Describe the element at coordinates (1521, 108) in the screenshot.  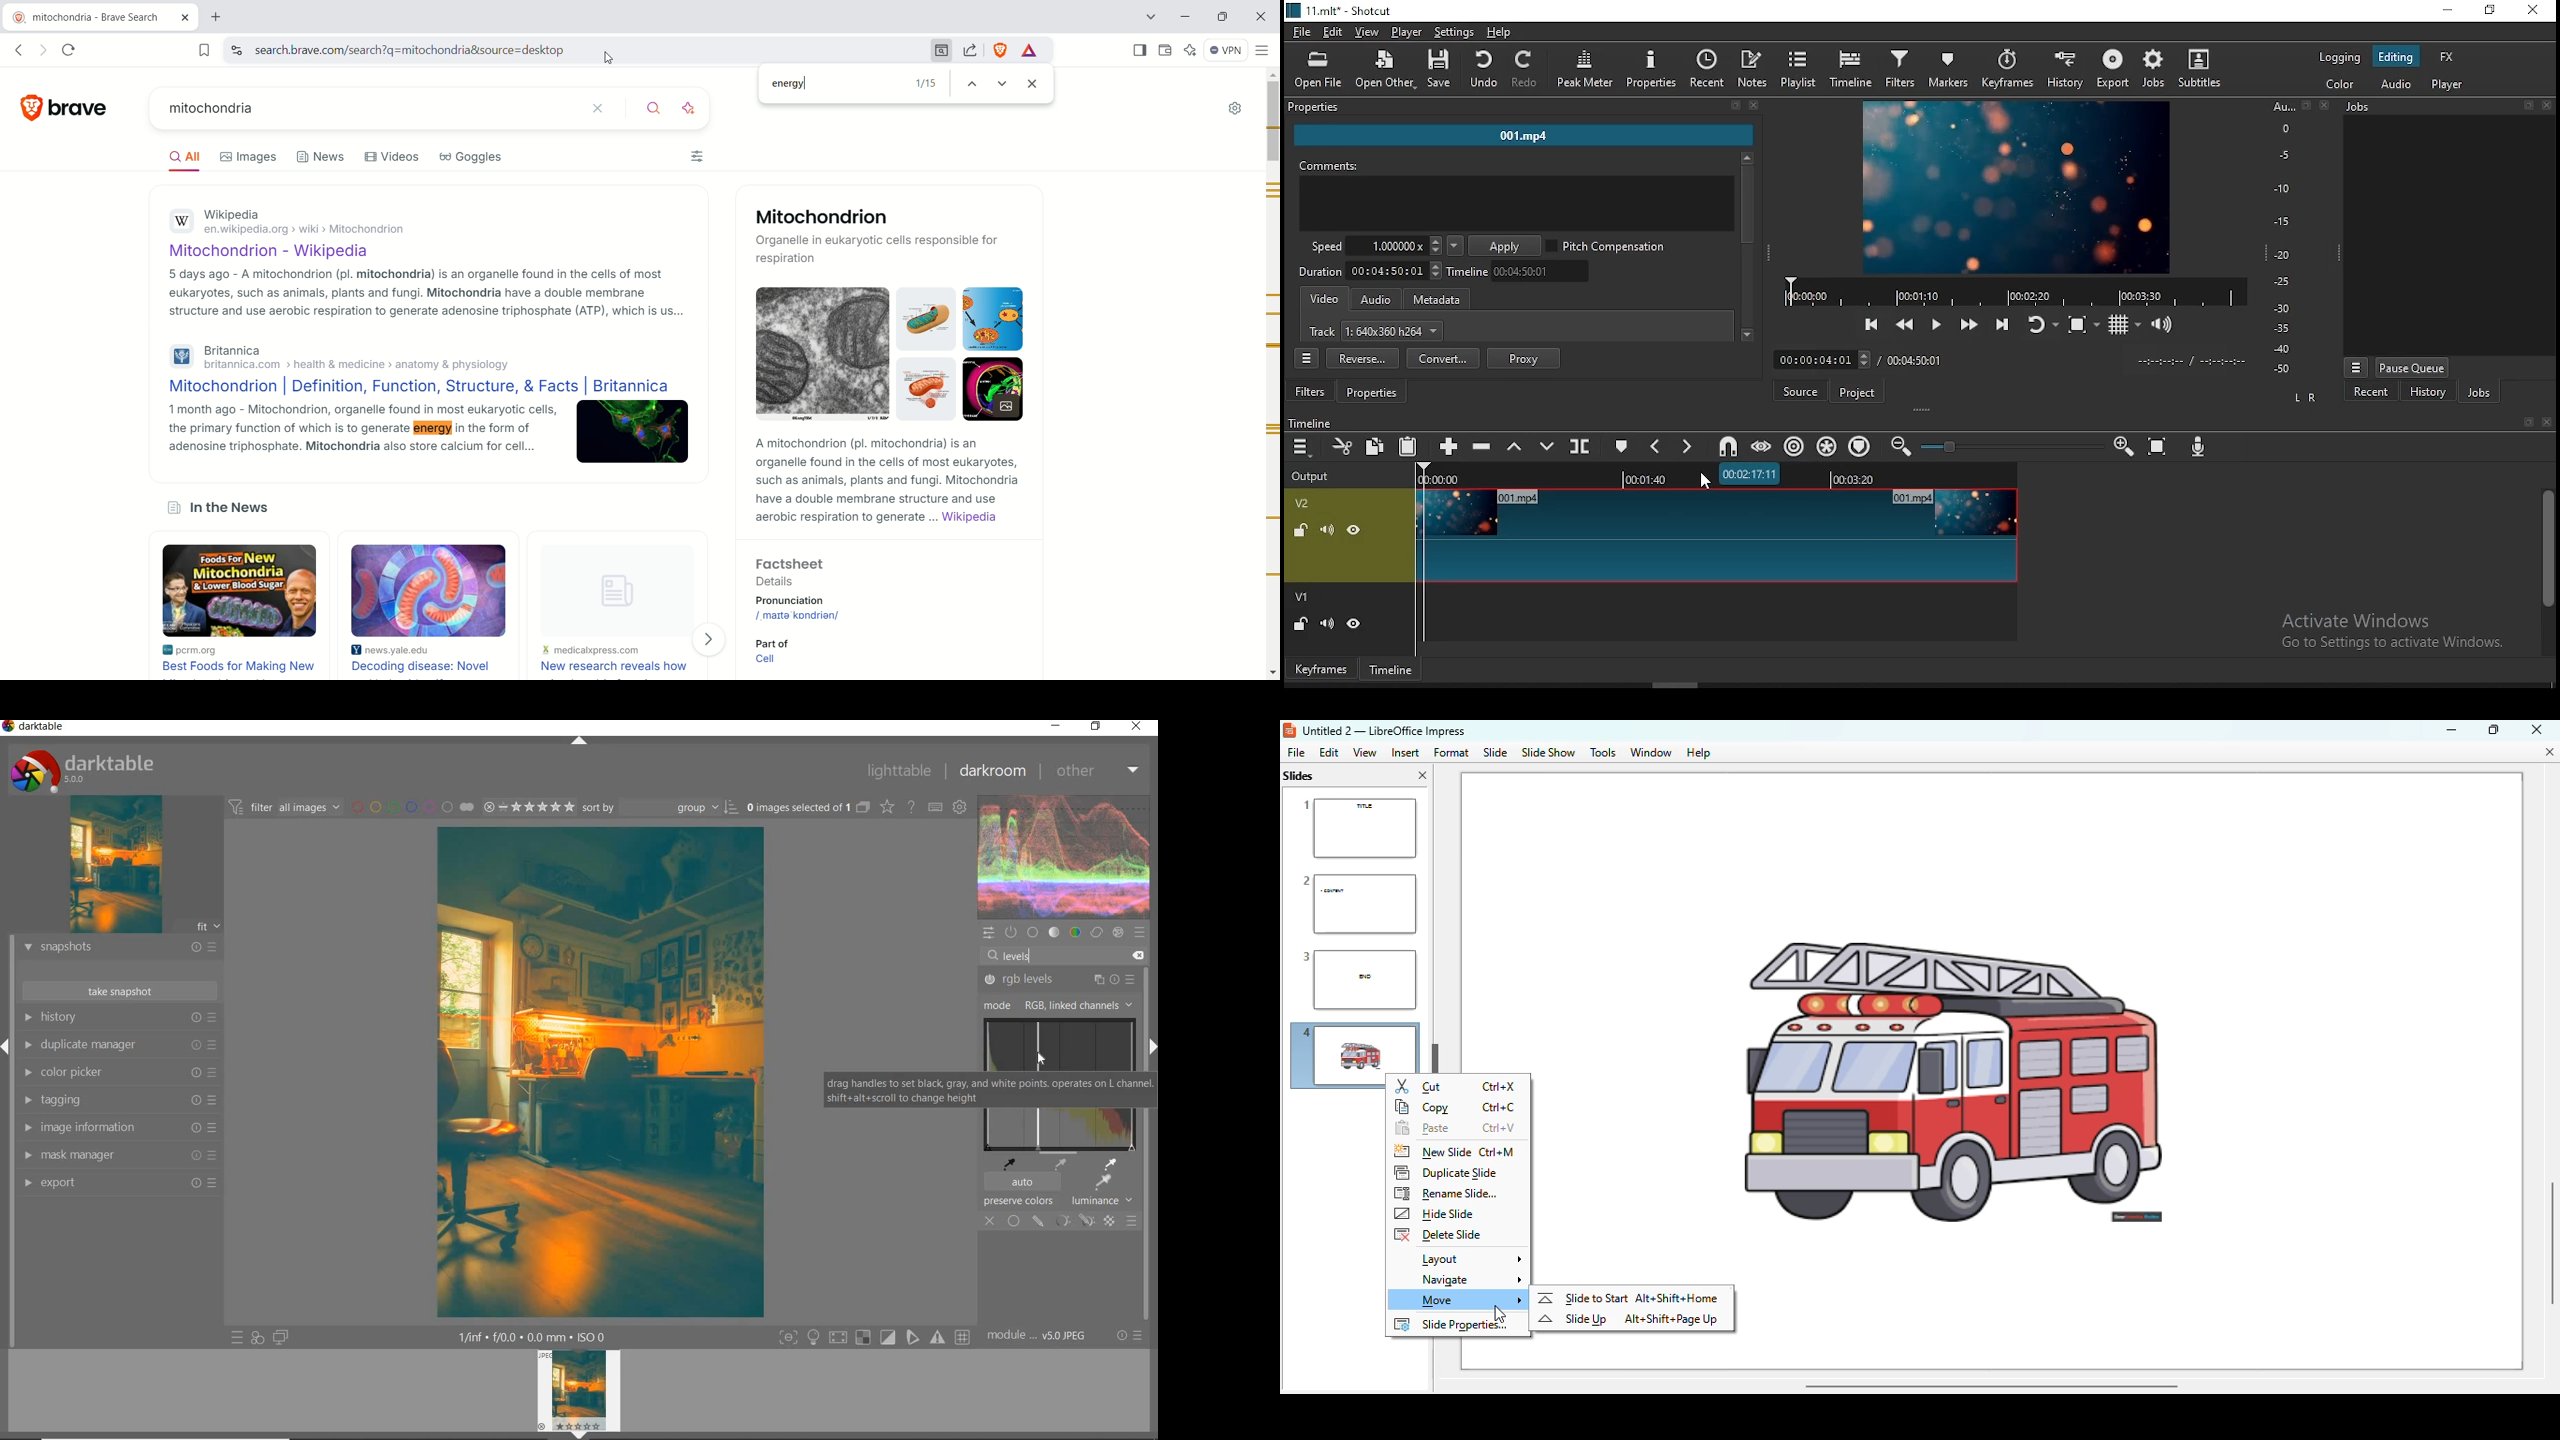
I see `properties` at that location.